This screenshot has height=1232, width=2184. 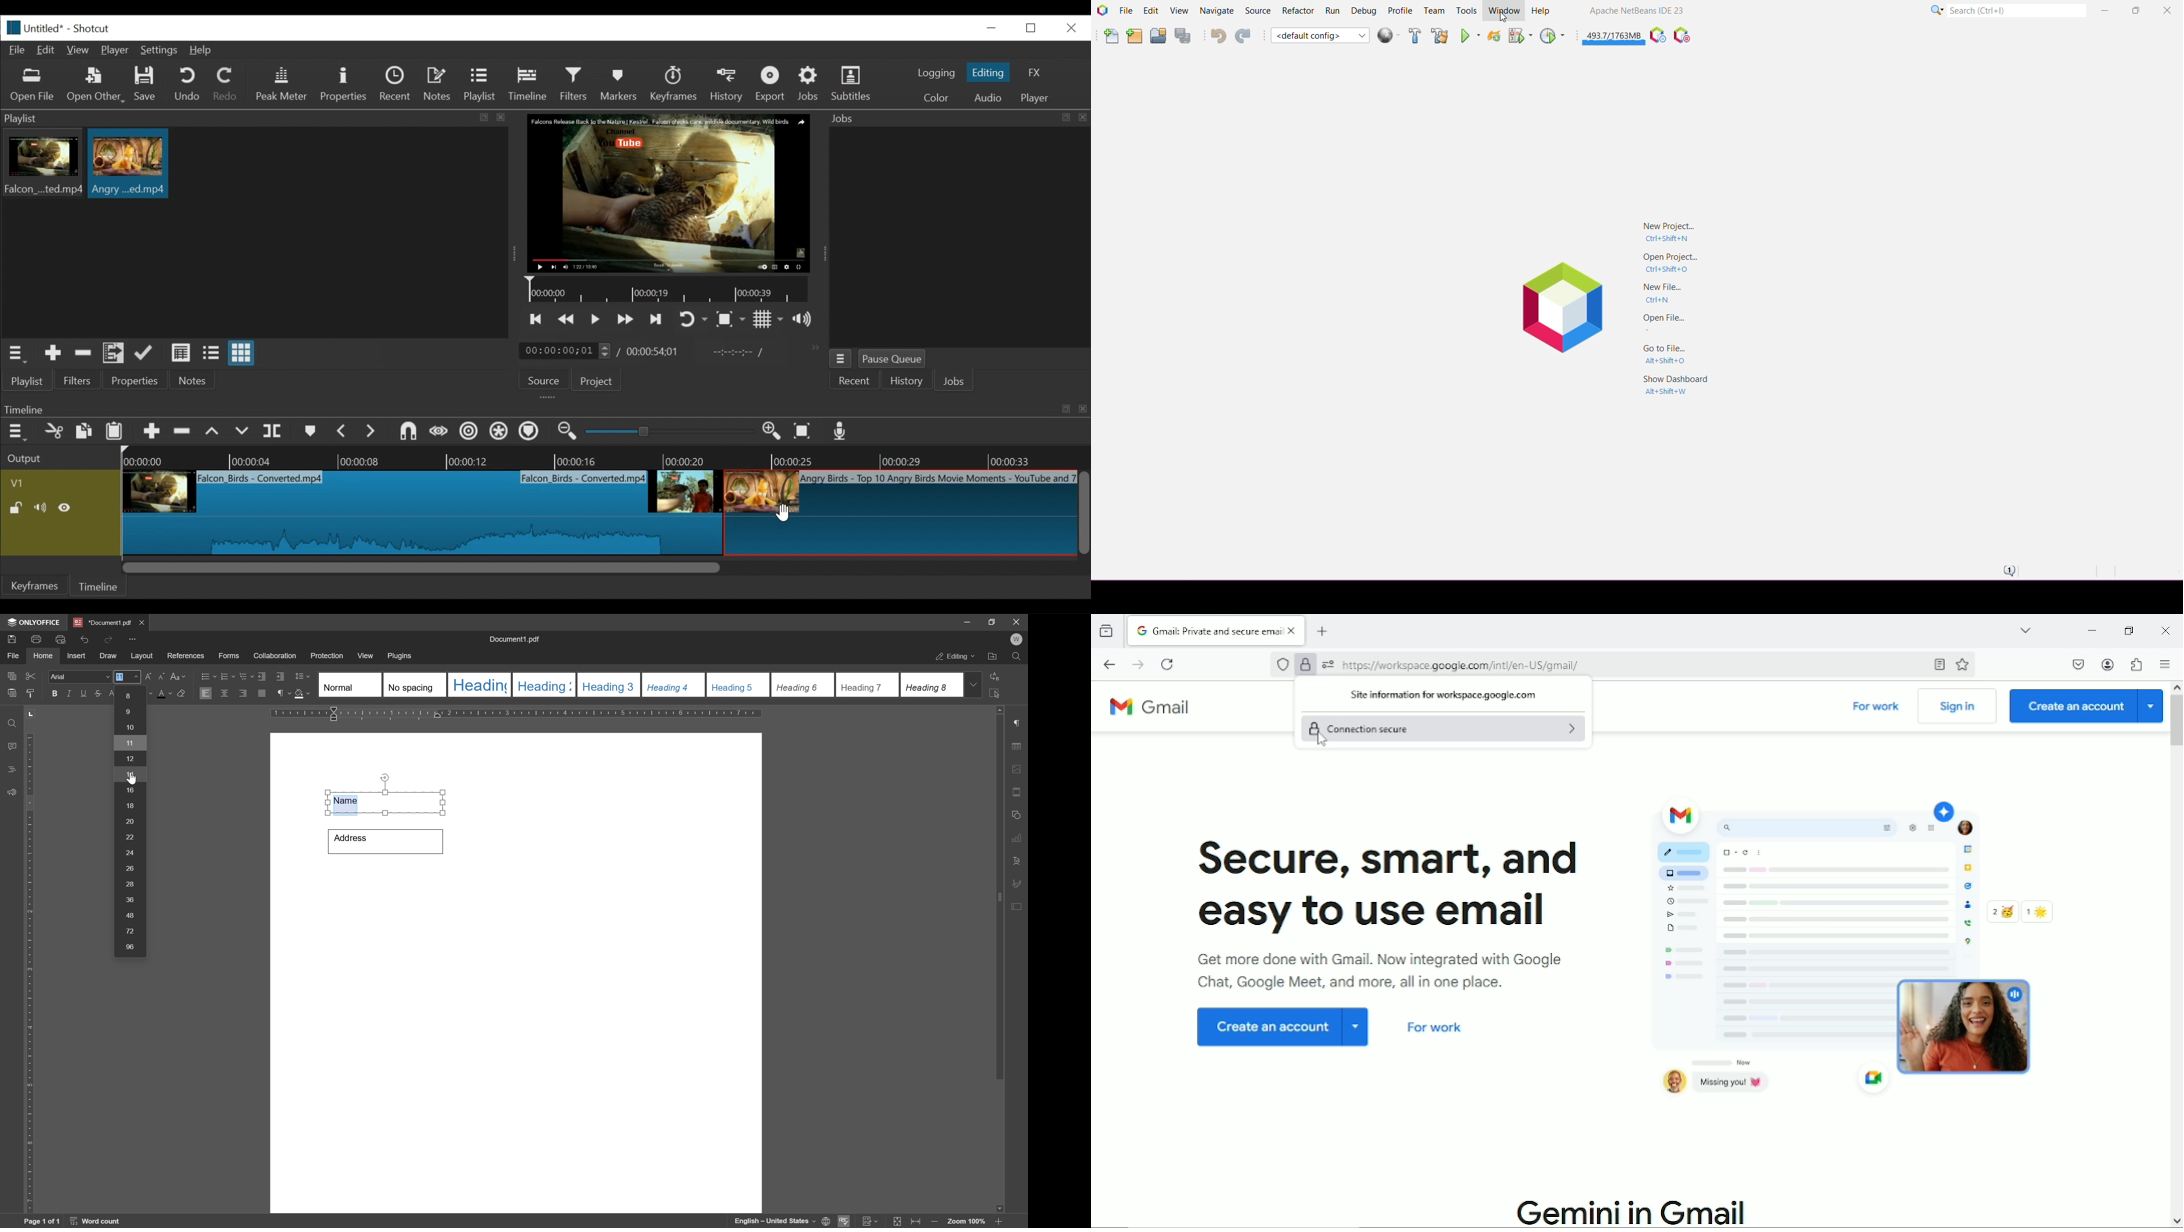 I want to click on Timeline menu, so click(x=19, y=432).